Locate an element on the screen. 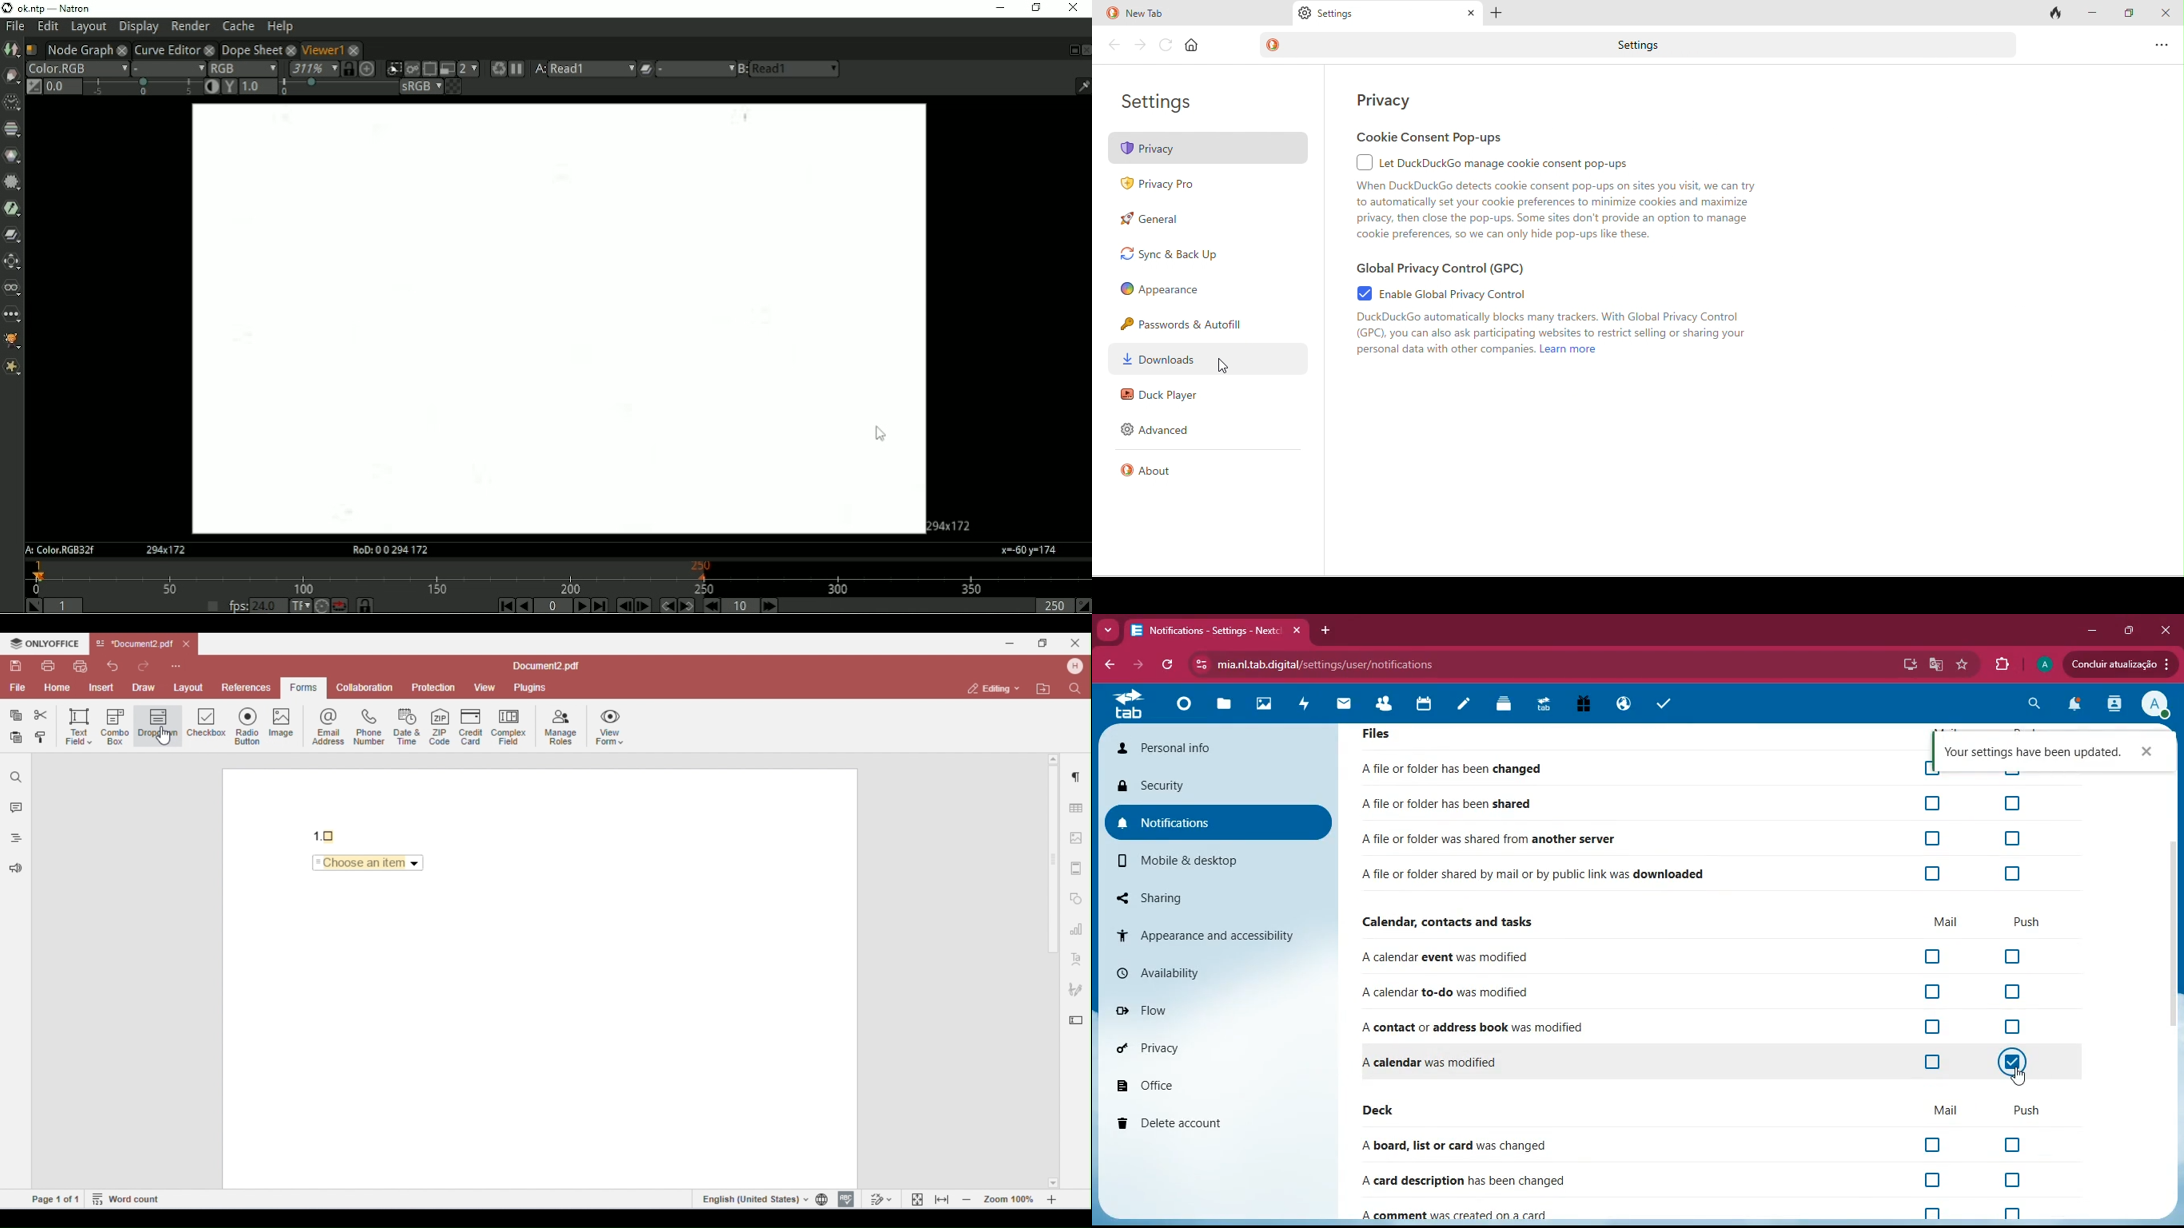  push is located at coordinates (2023, 922).